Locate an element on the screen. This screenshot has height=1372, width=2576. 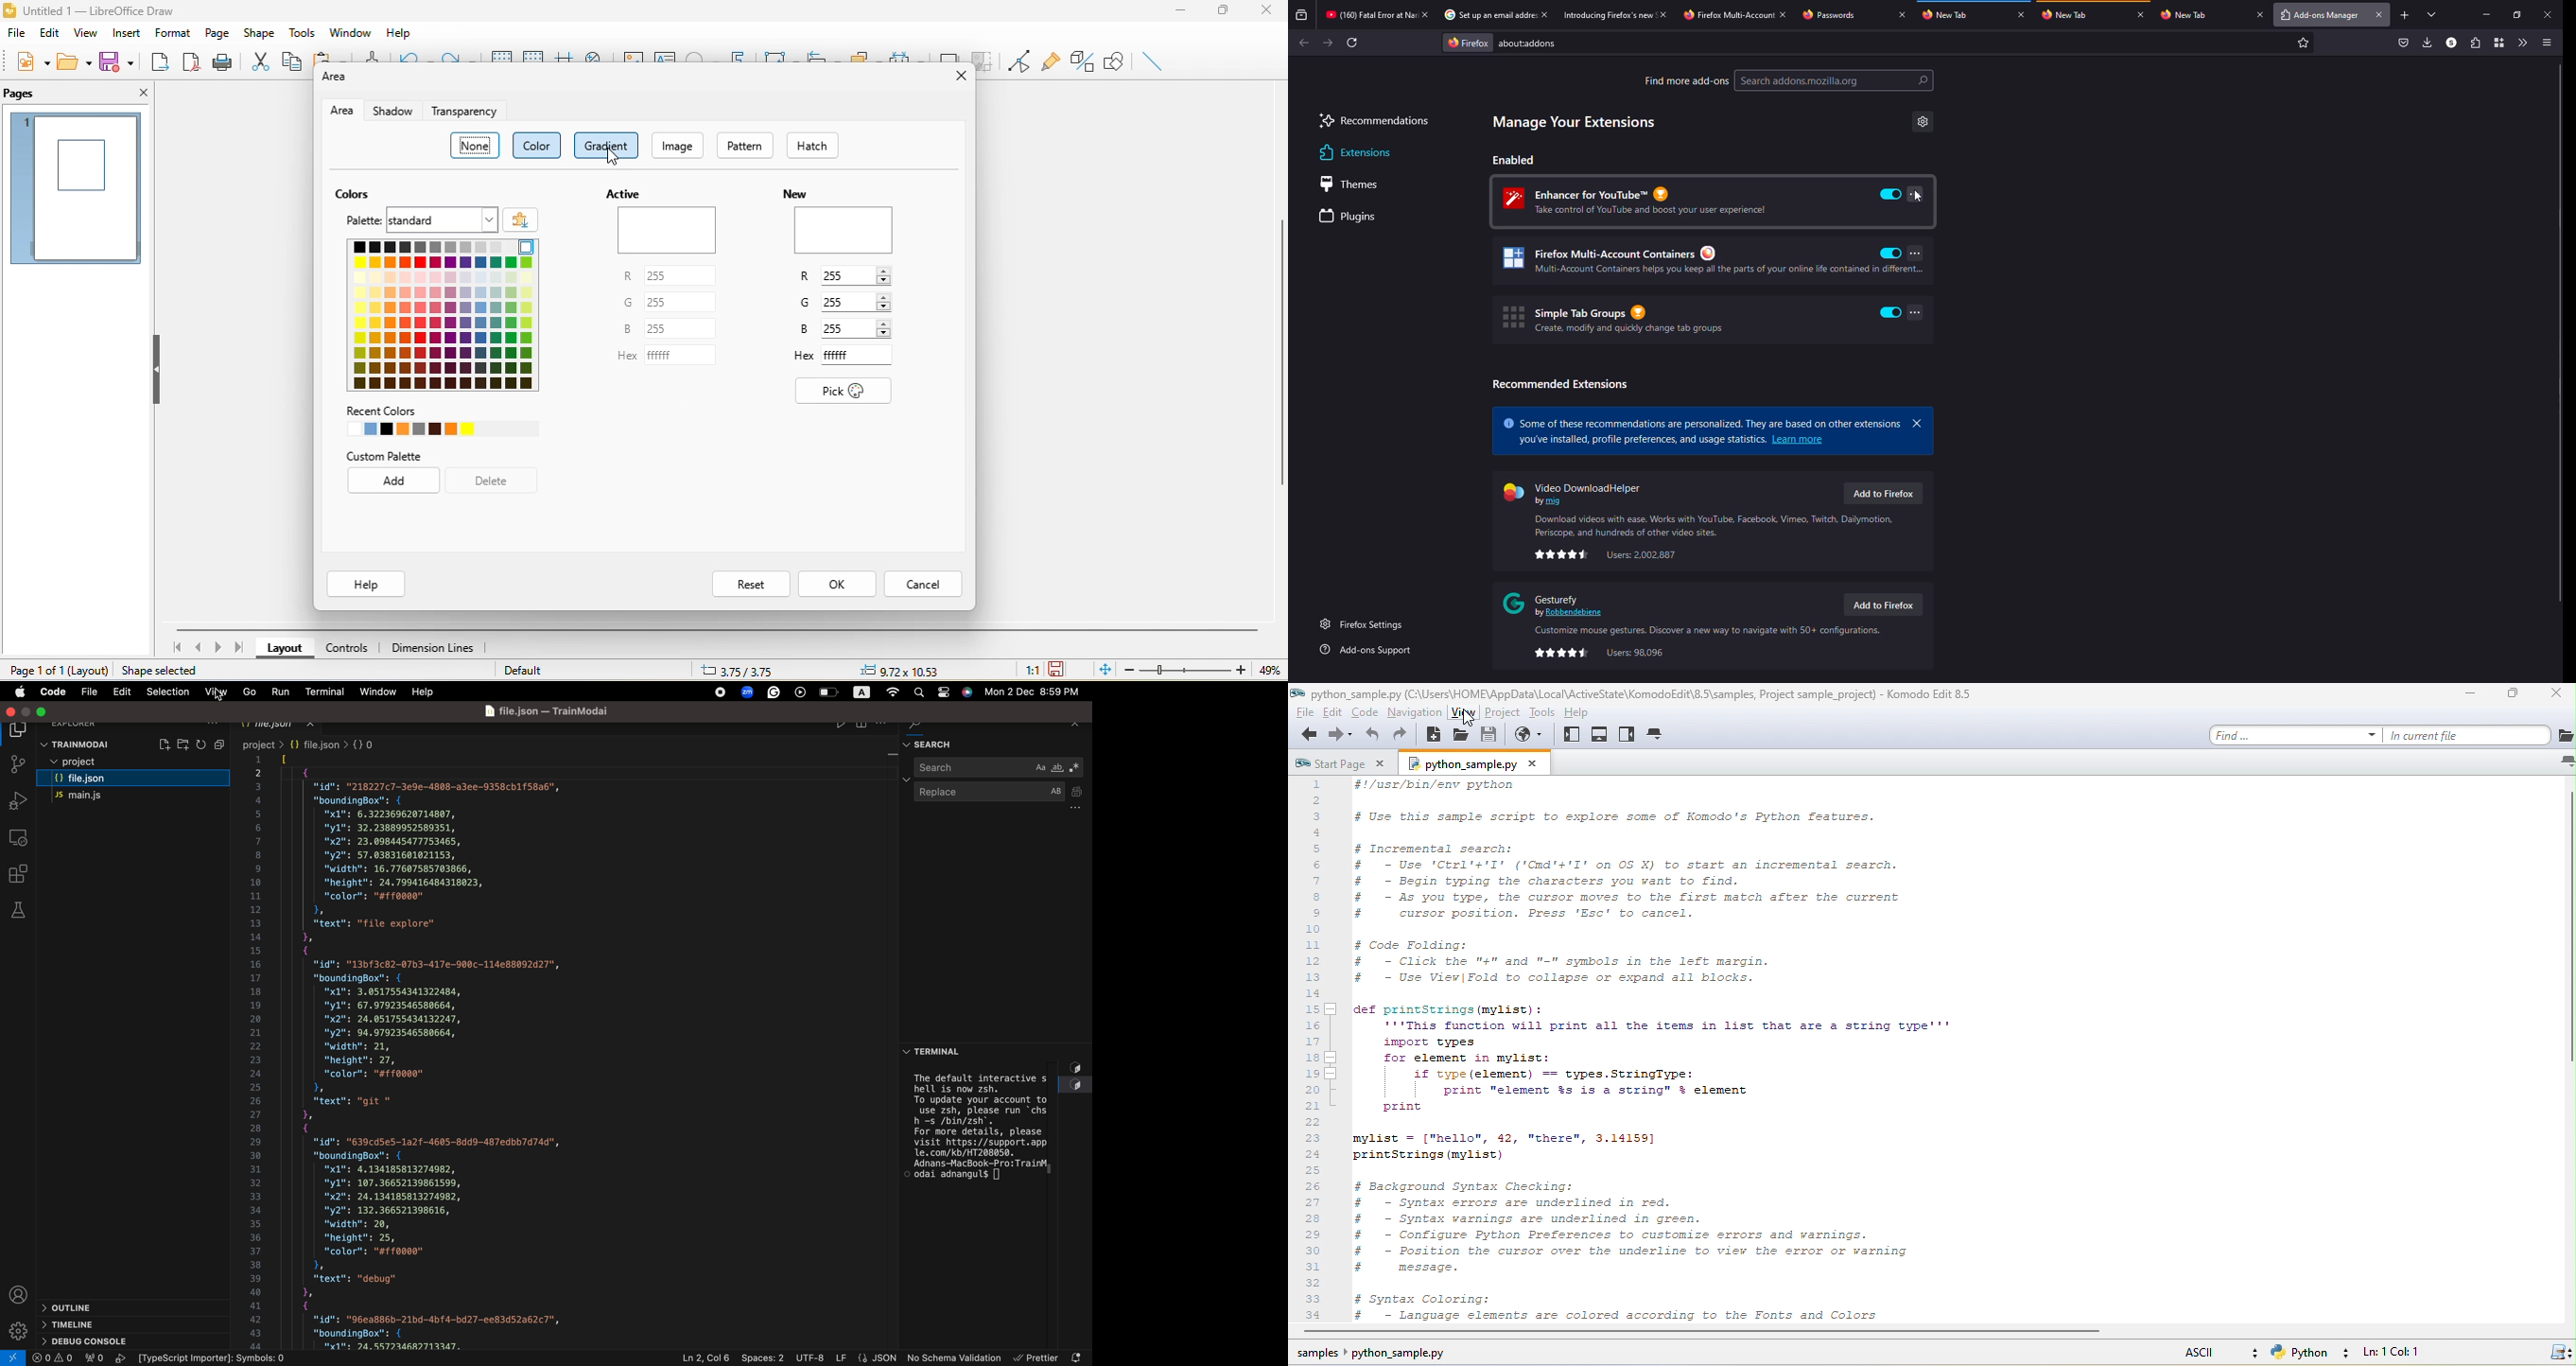
palette is located at coordinates (357, 221).